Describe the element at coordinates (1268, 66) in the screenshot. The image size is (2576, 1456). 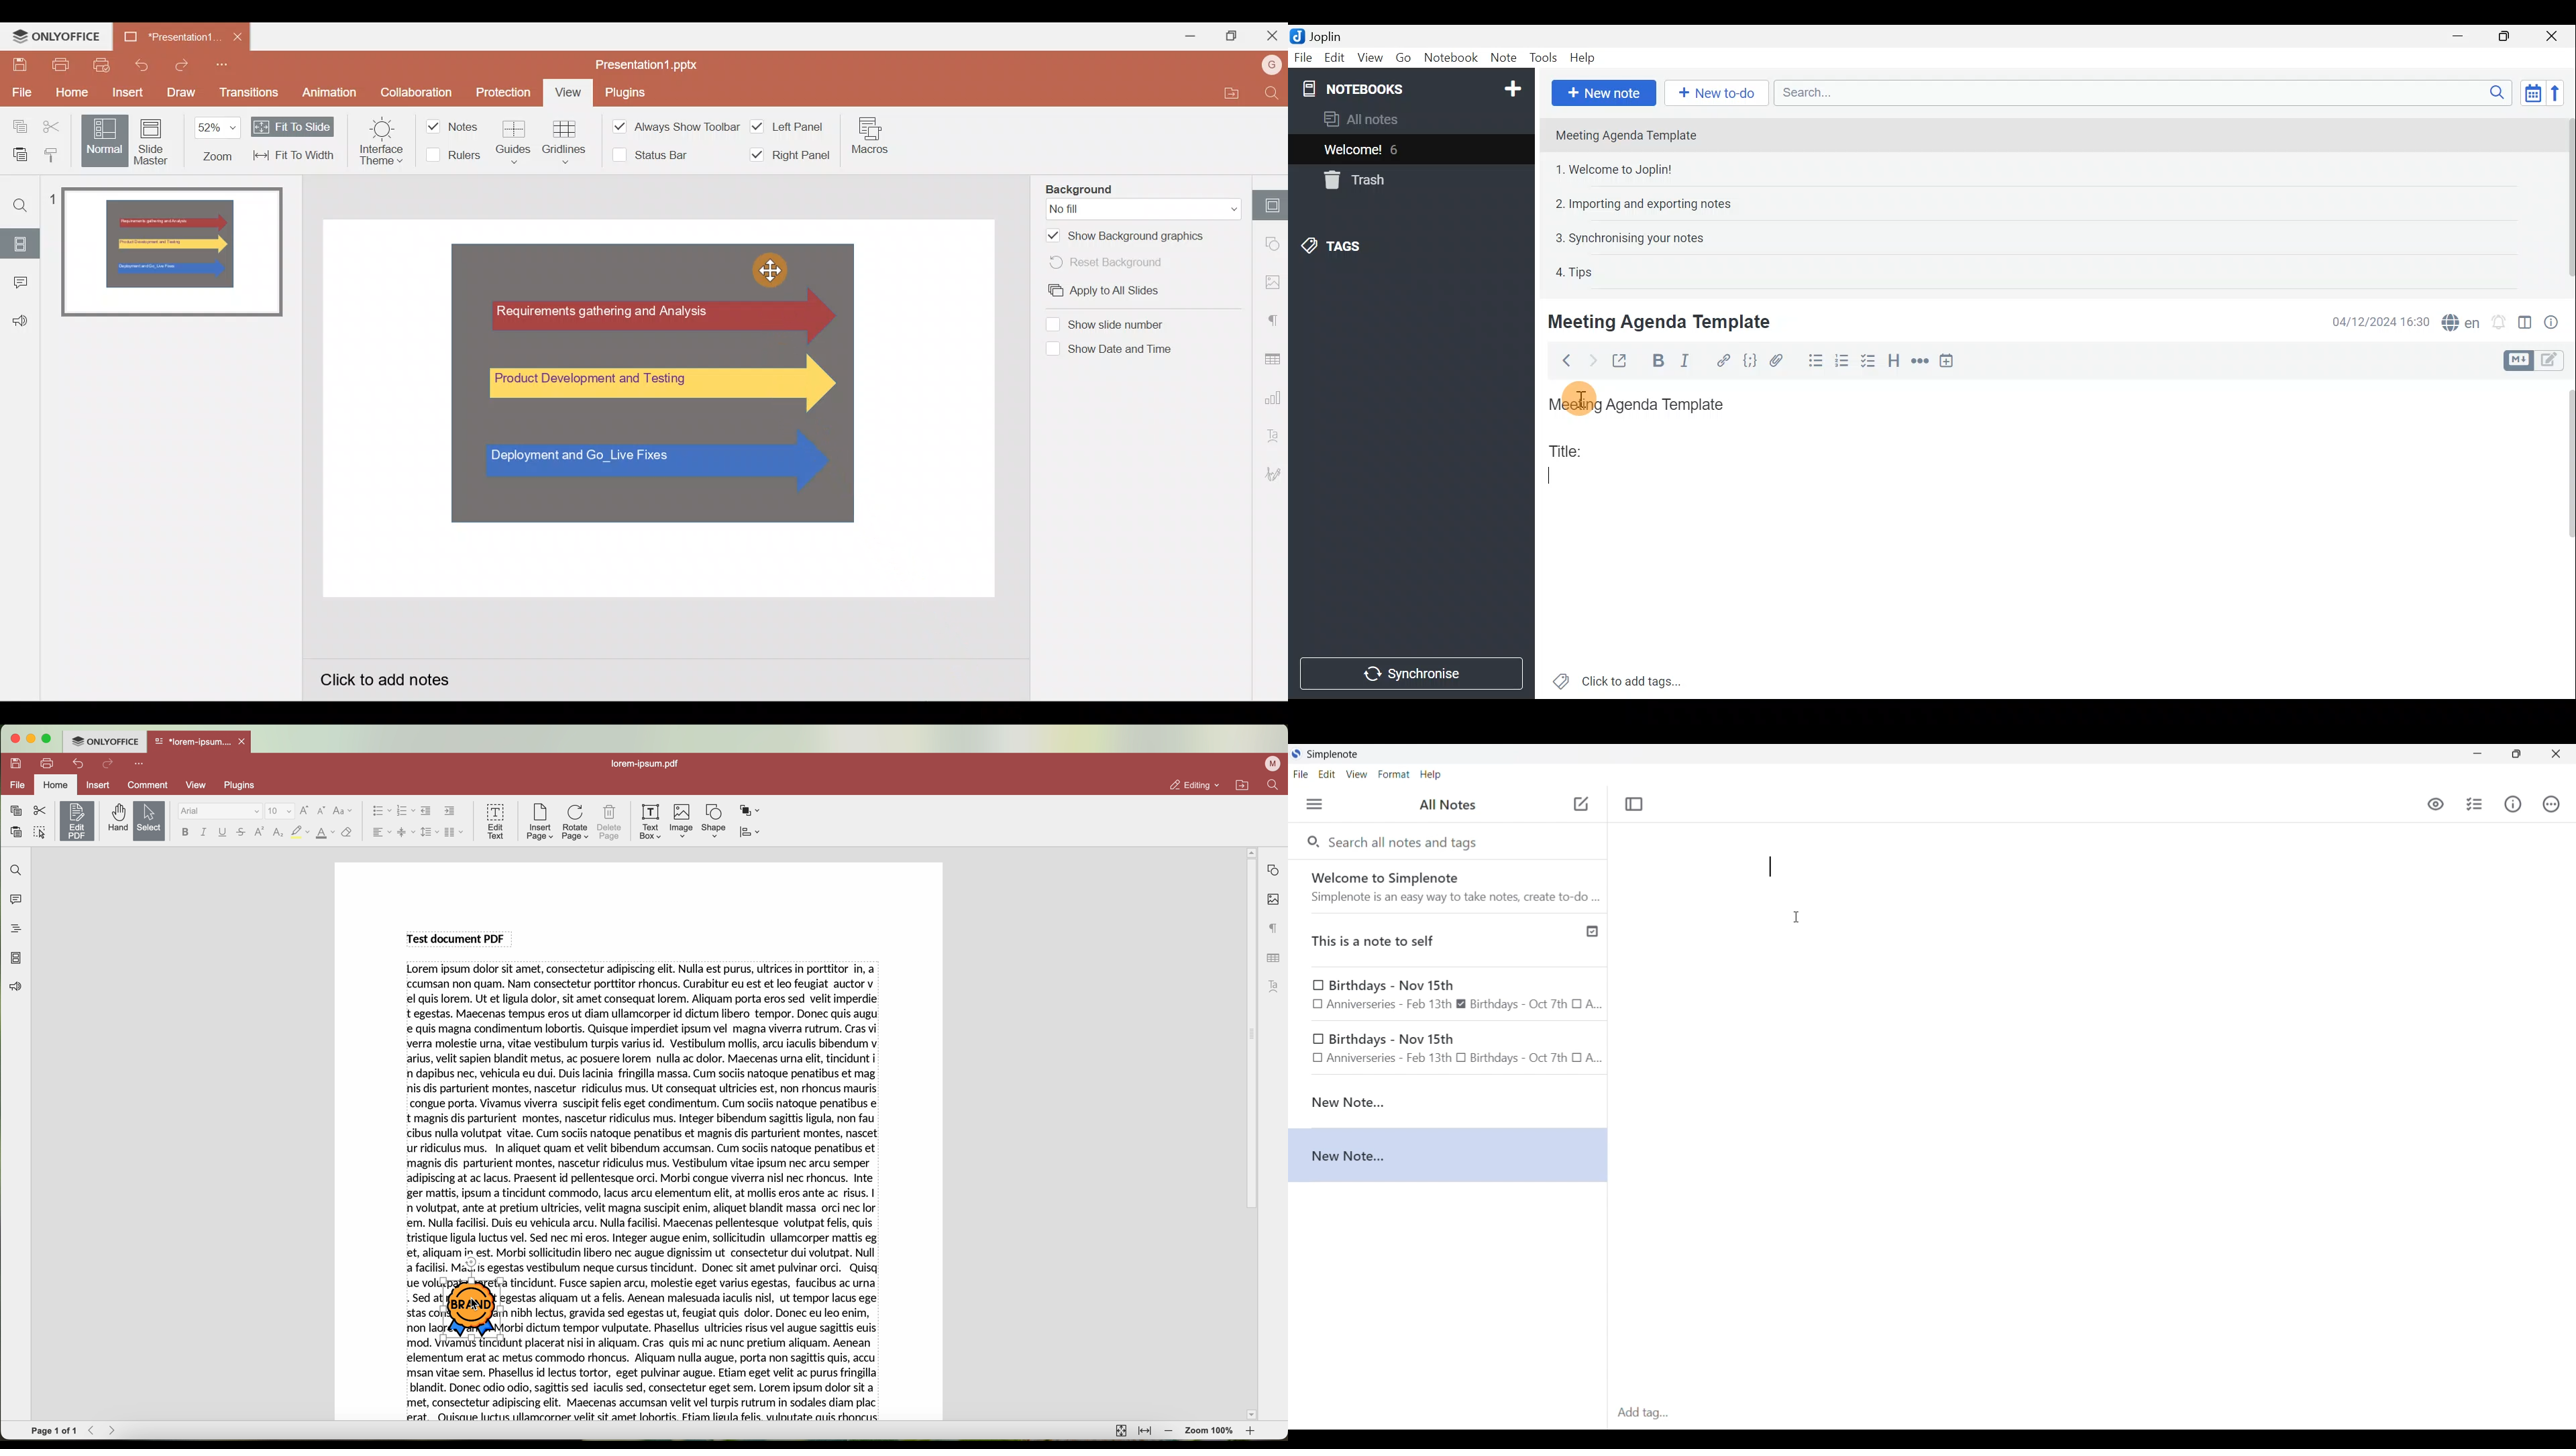
I see `Account name` at that location.